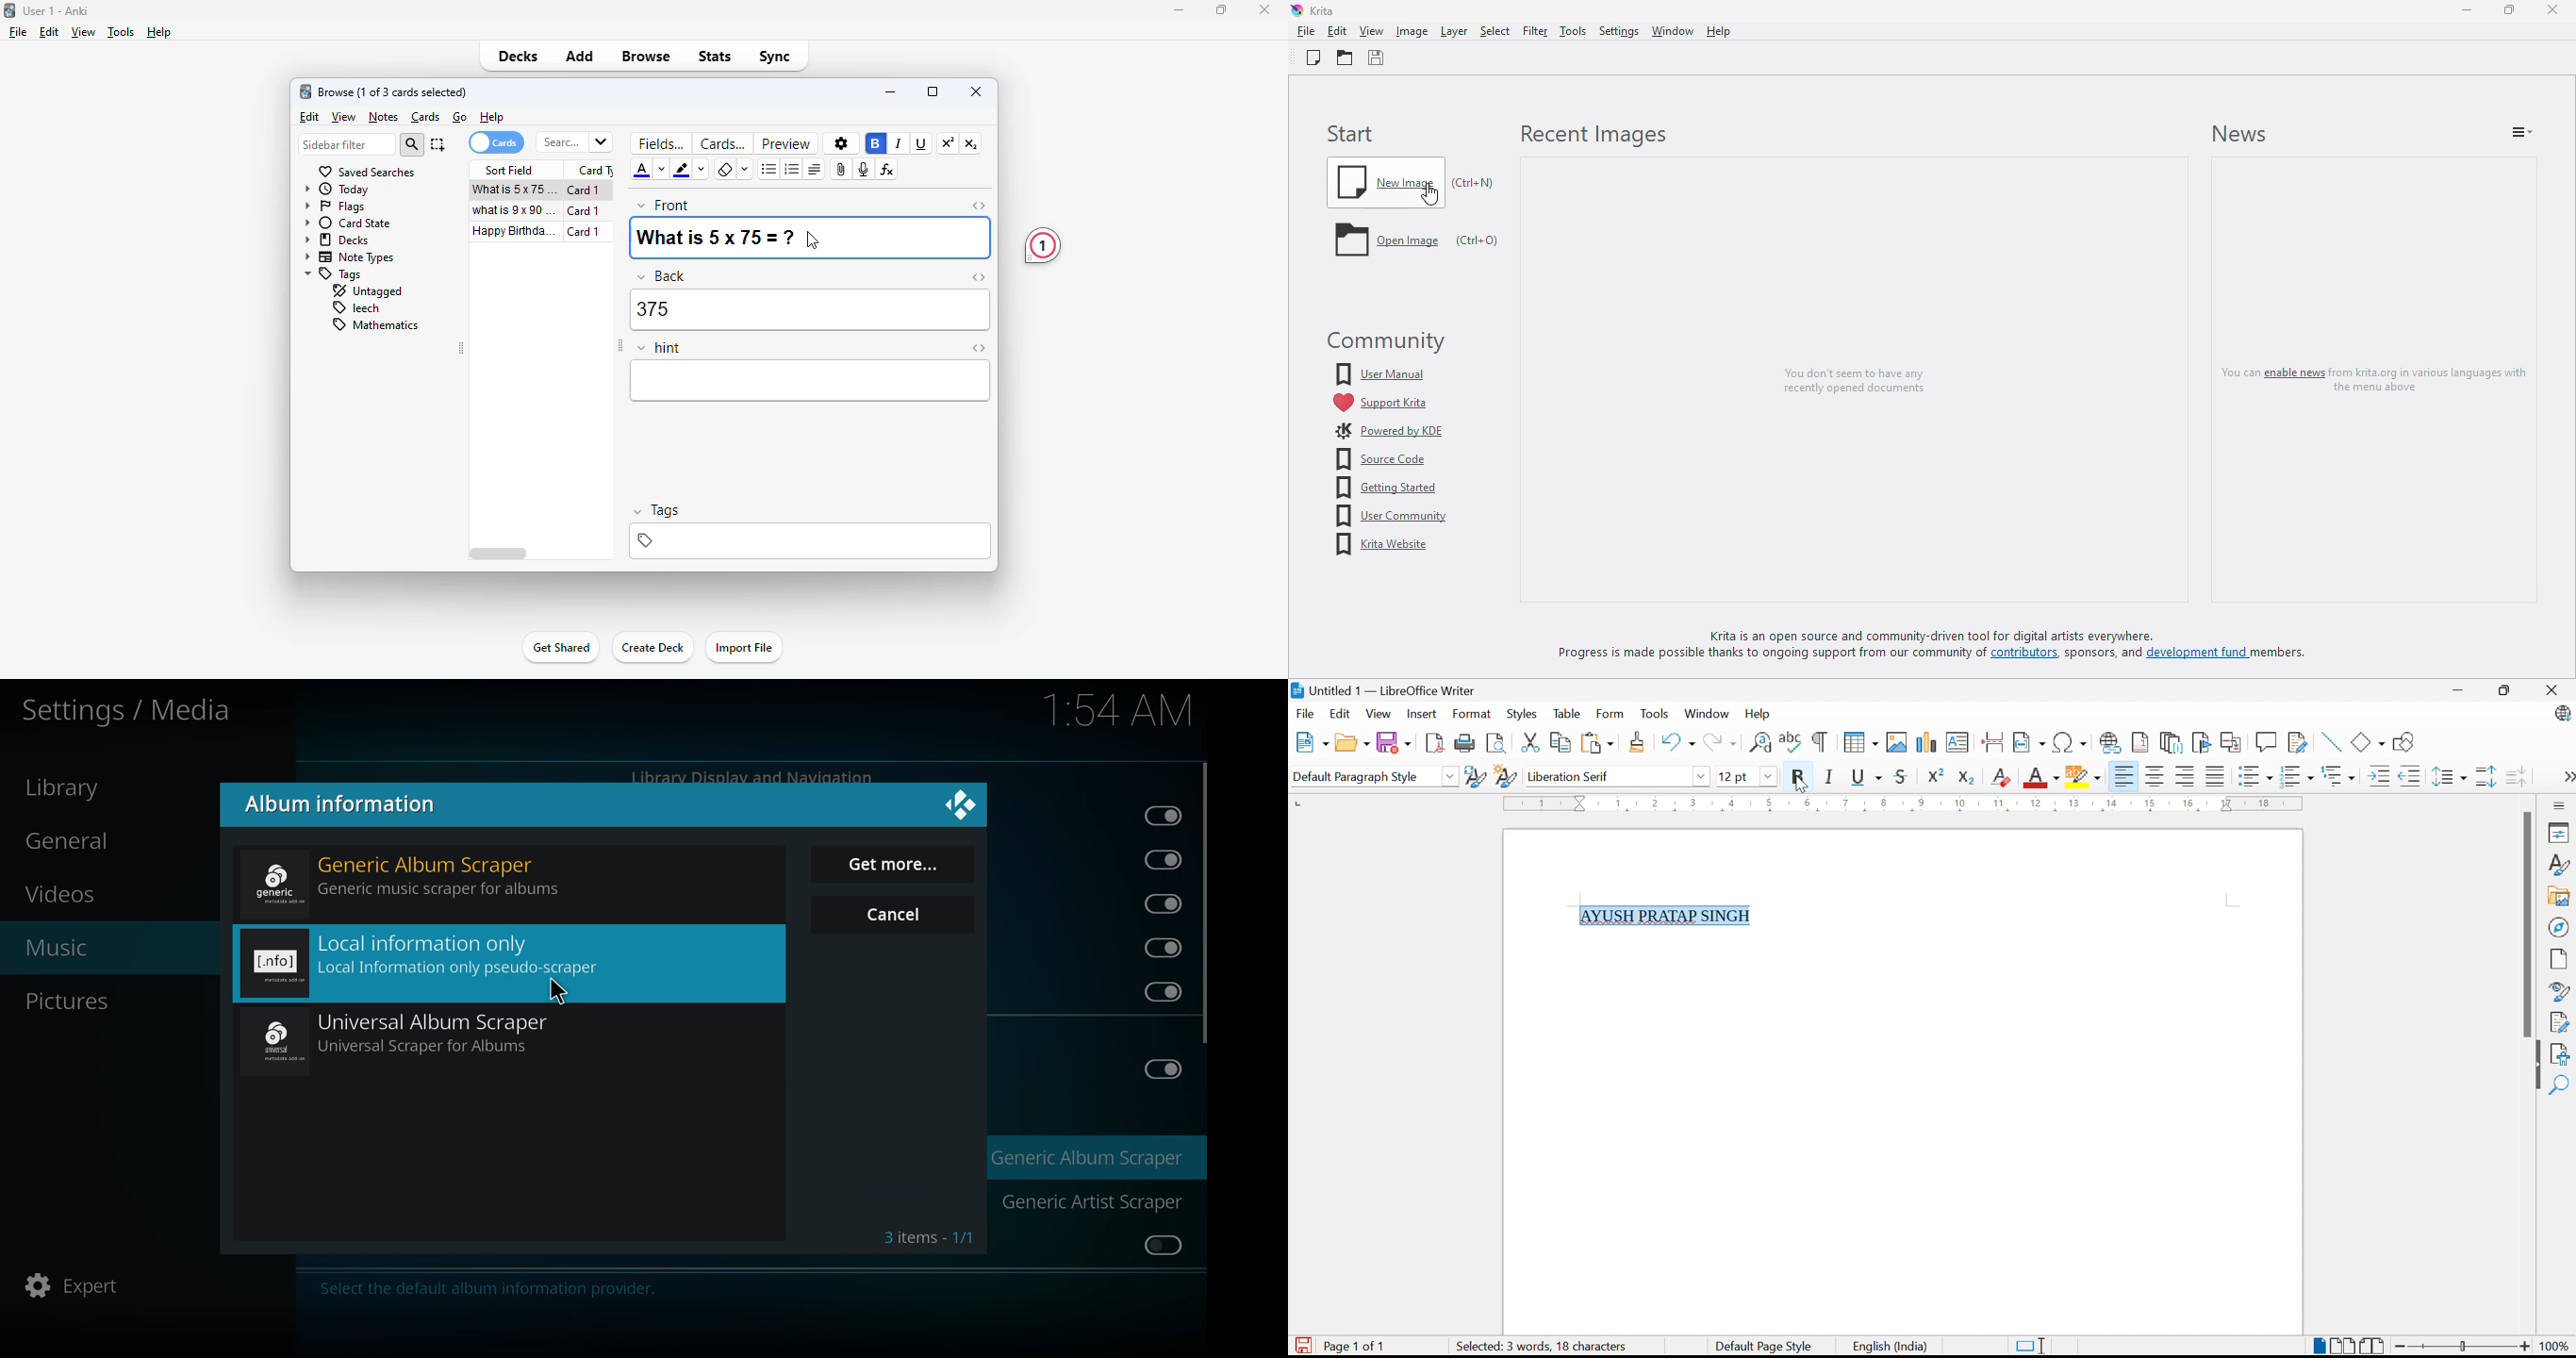 The height and width of the screenshot is (1372, 2576). I want to click on What is 5 x 75=?, so click(713, 238).